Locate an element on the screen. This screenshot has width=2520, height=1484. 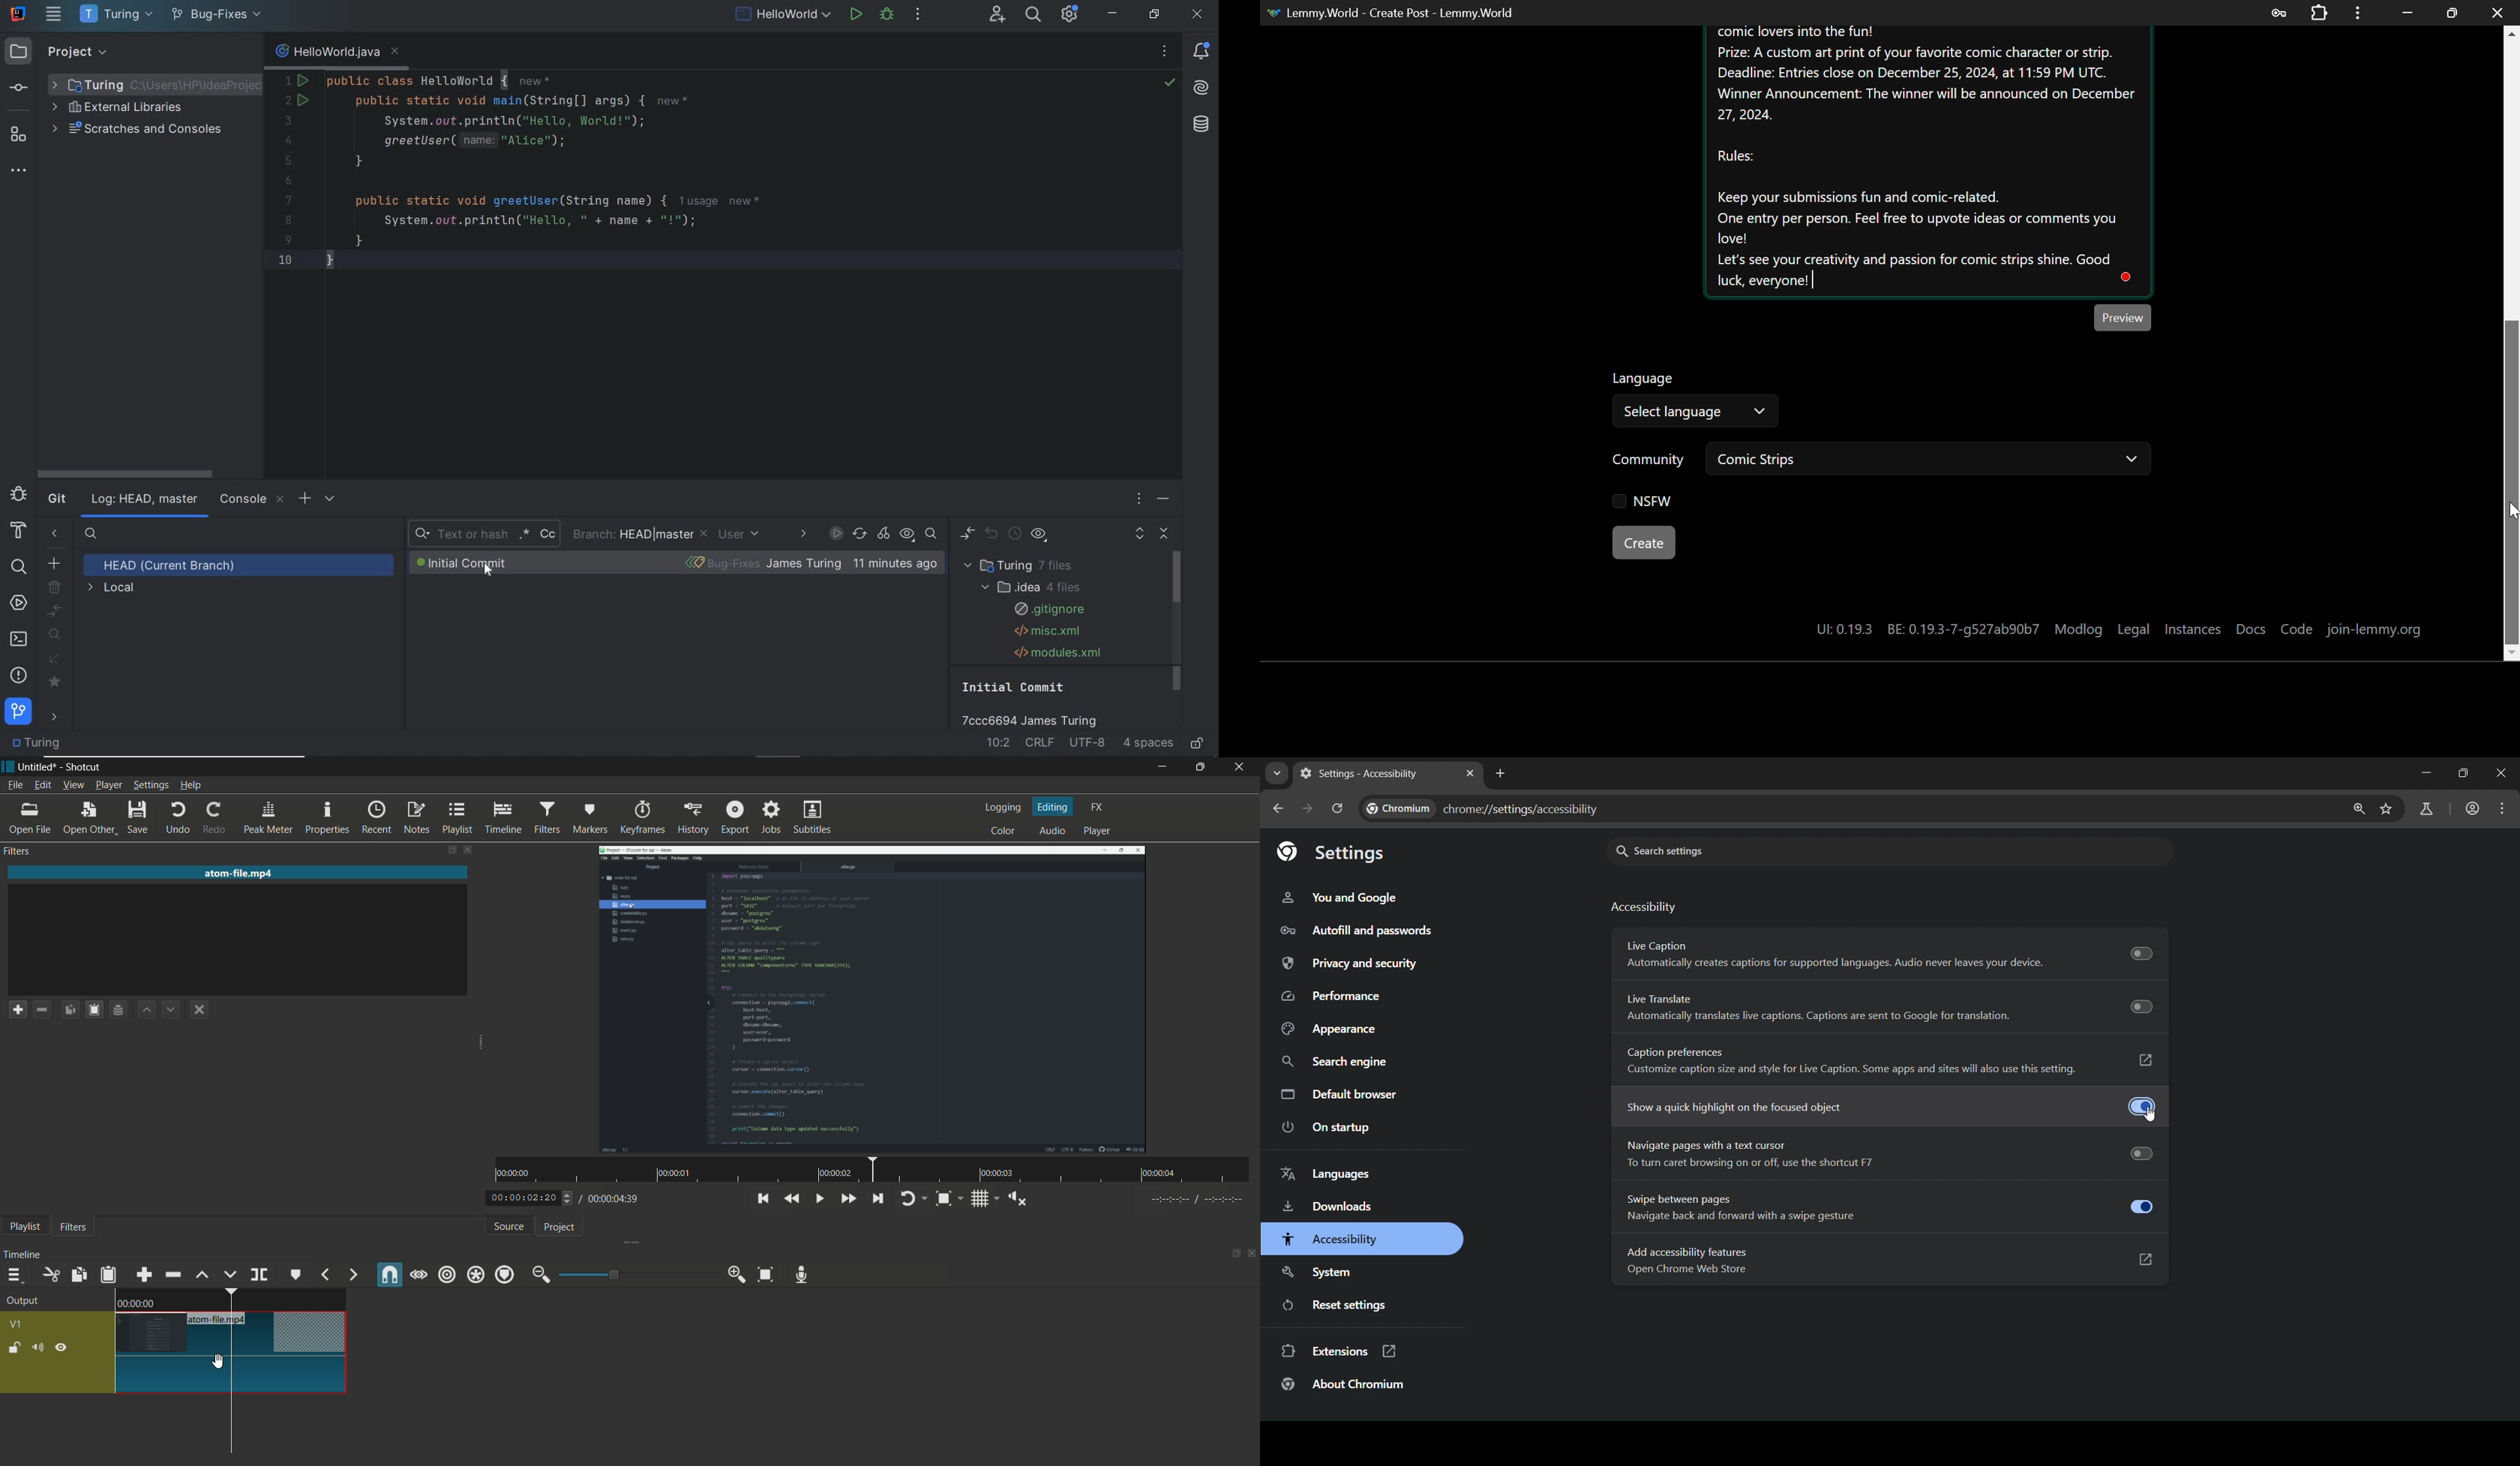
hide is located at coordinates (62, 1347).